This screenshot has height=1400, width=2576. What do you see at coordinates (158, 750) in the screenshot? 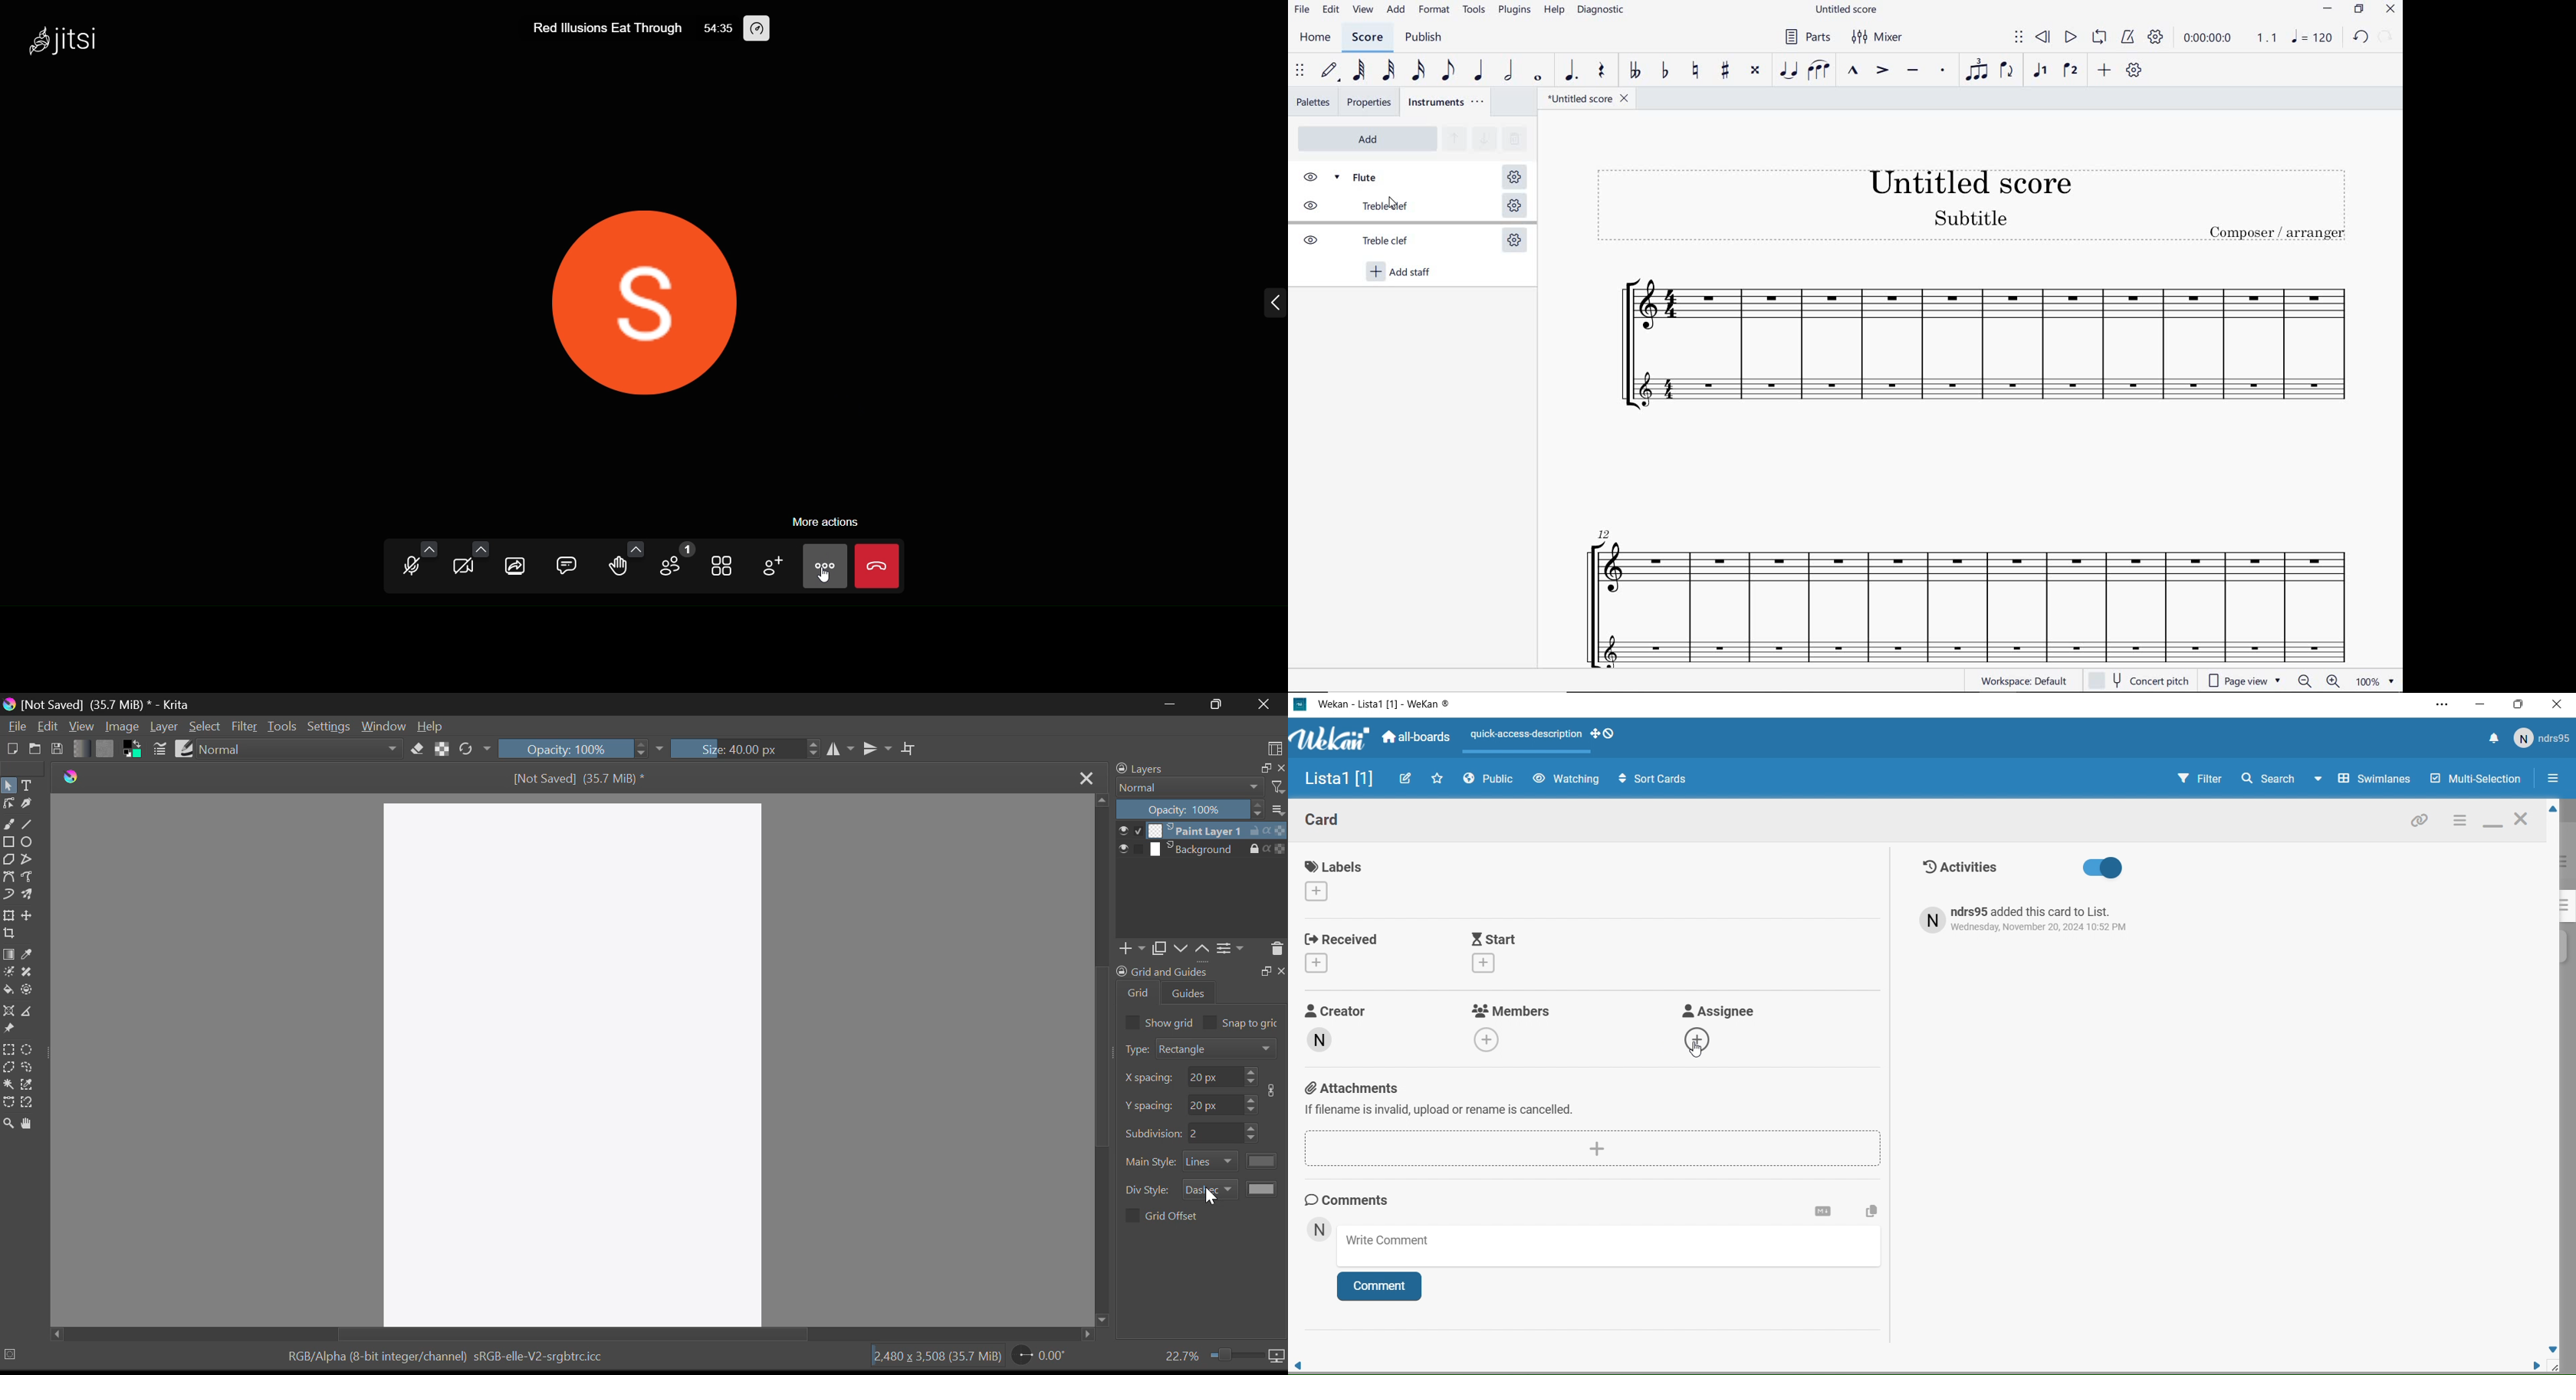
I see `Brush Settings` at bounding box center [158, 750].